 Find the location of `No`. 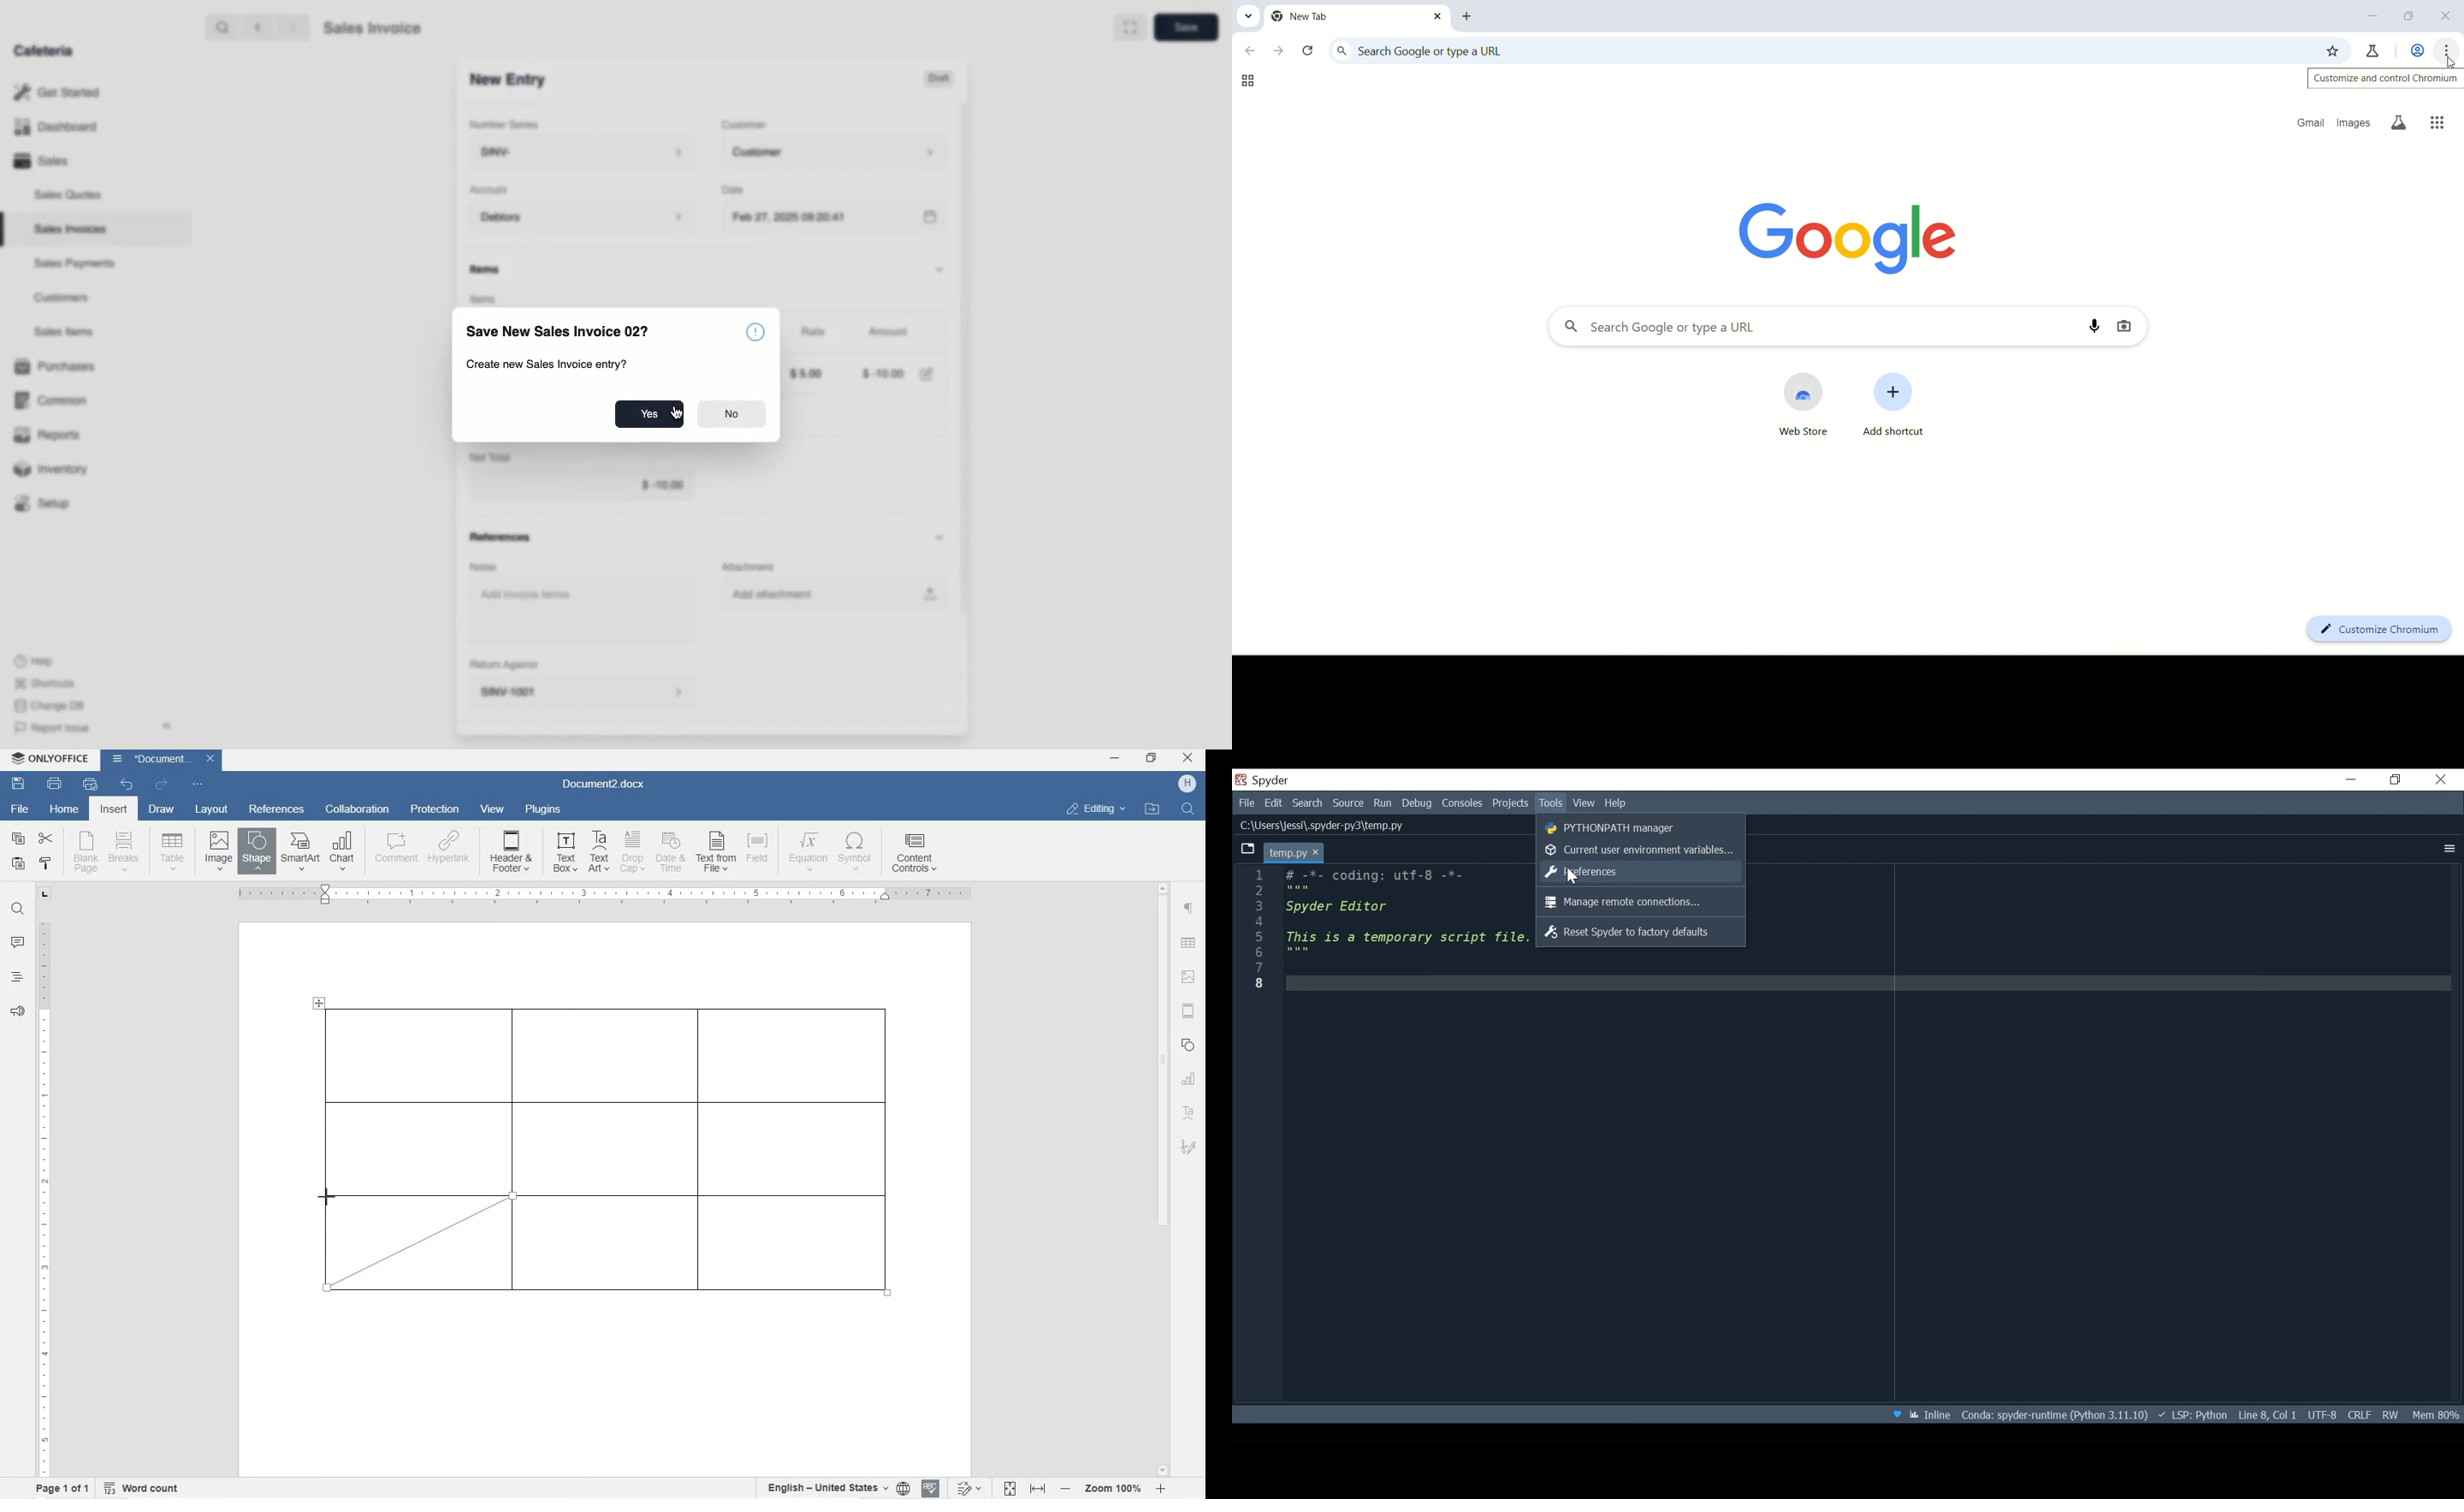

No is located at coordinates (734, 413).